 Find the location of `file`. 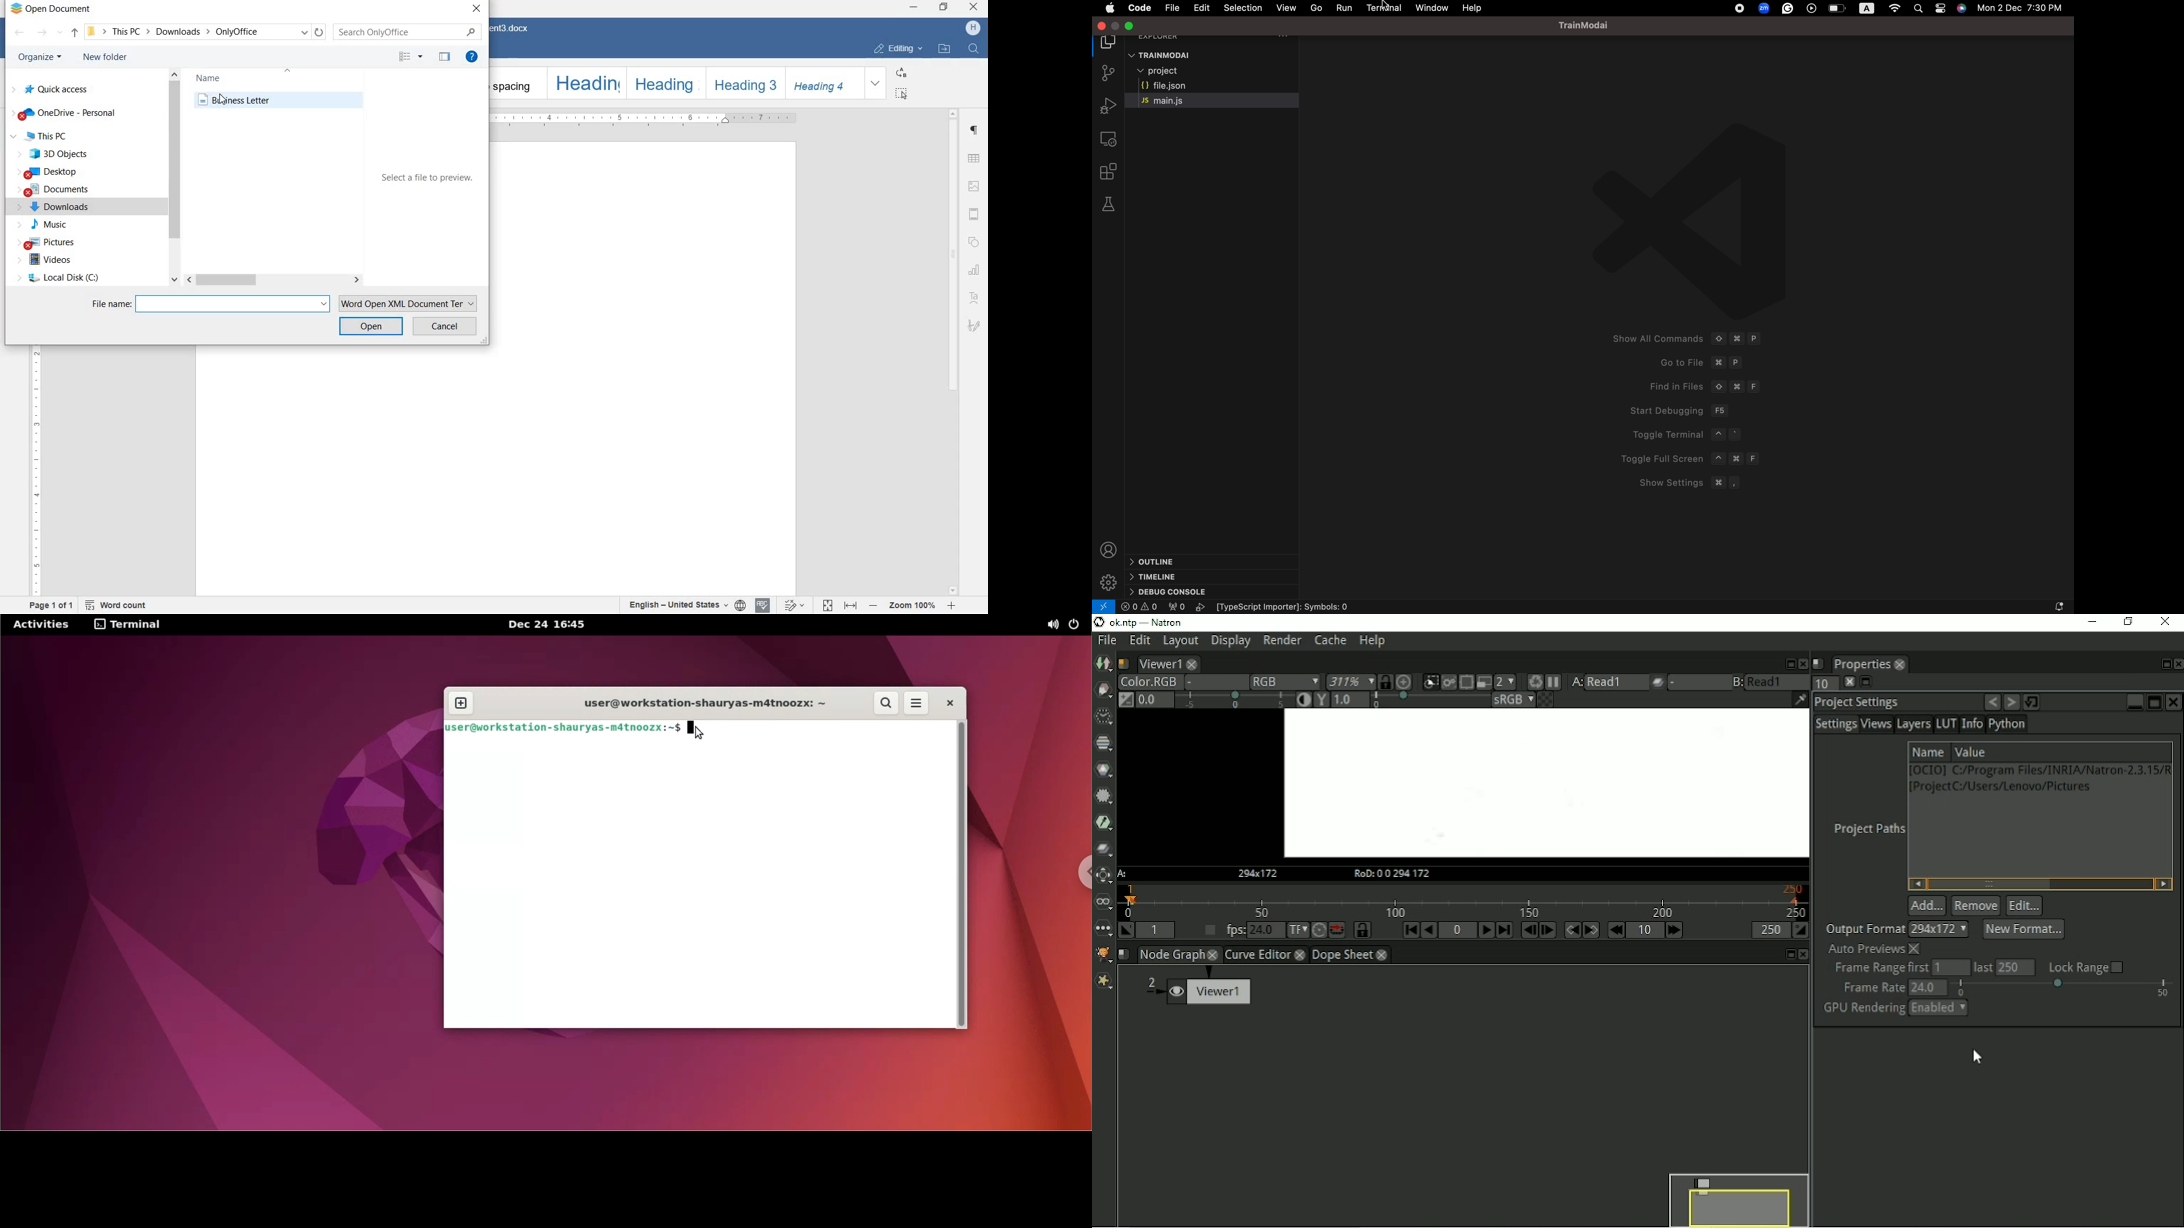

file is located at coordinates (1171, 8).